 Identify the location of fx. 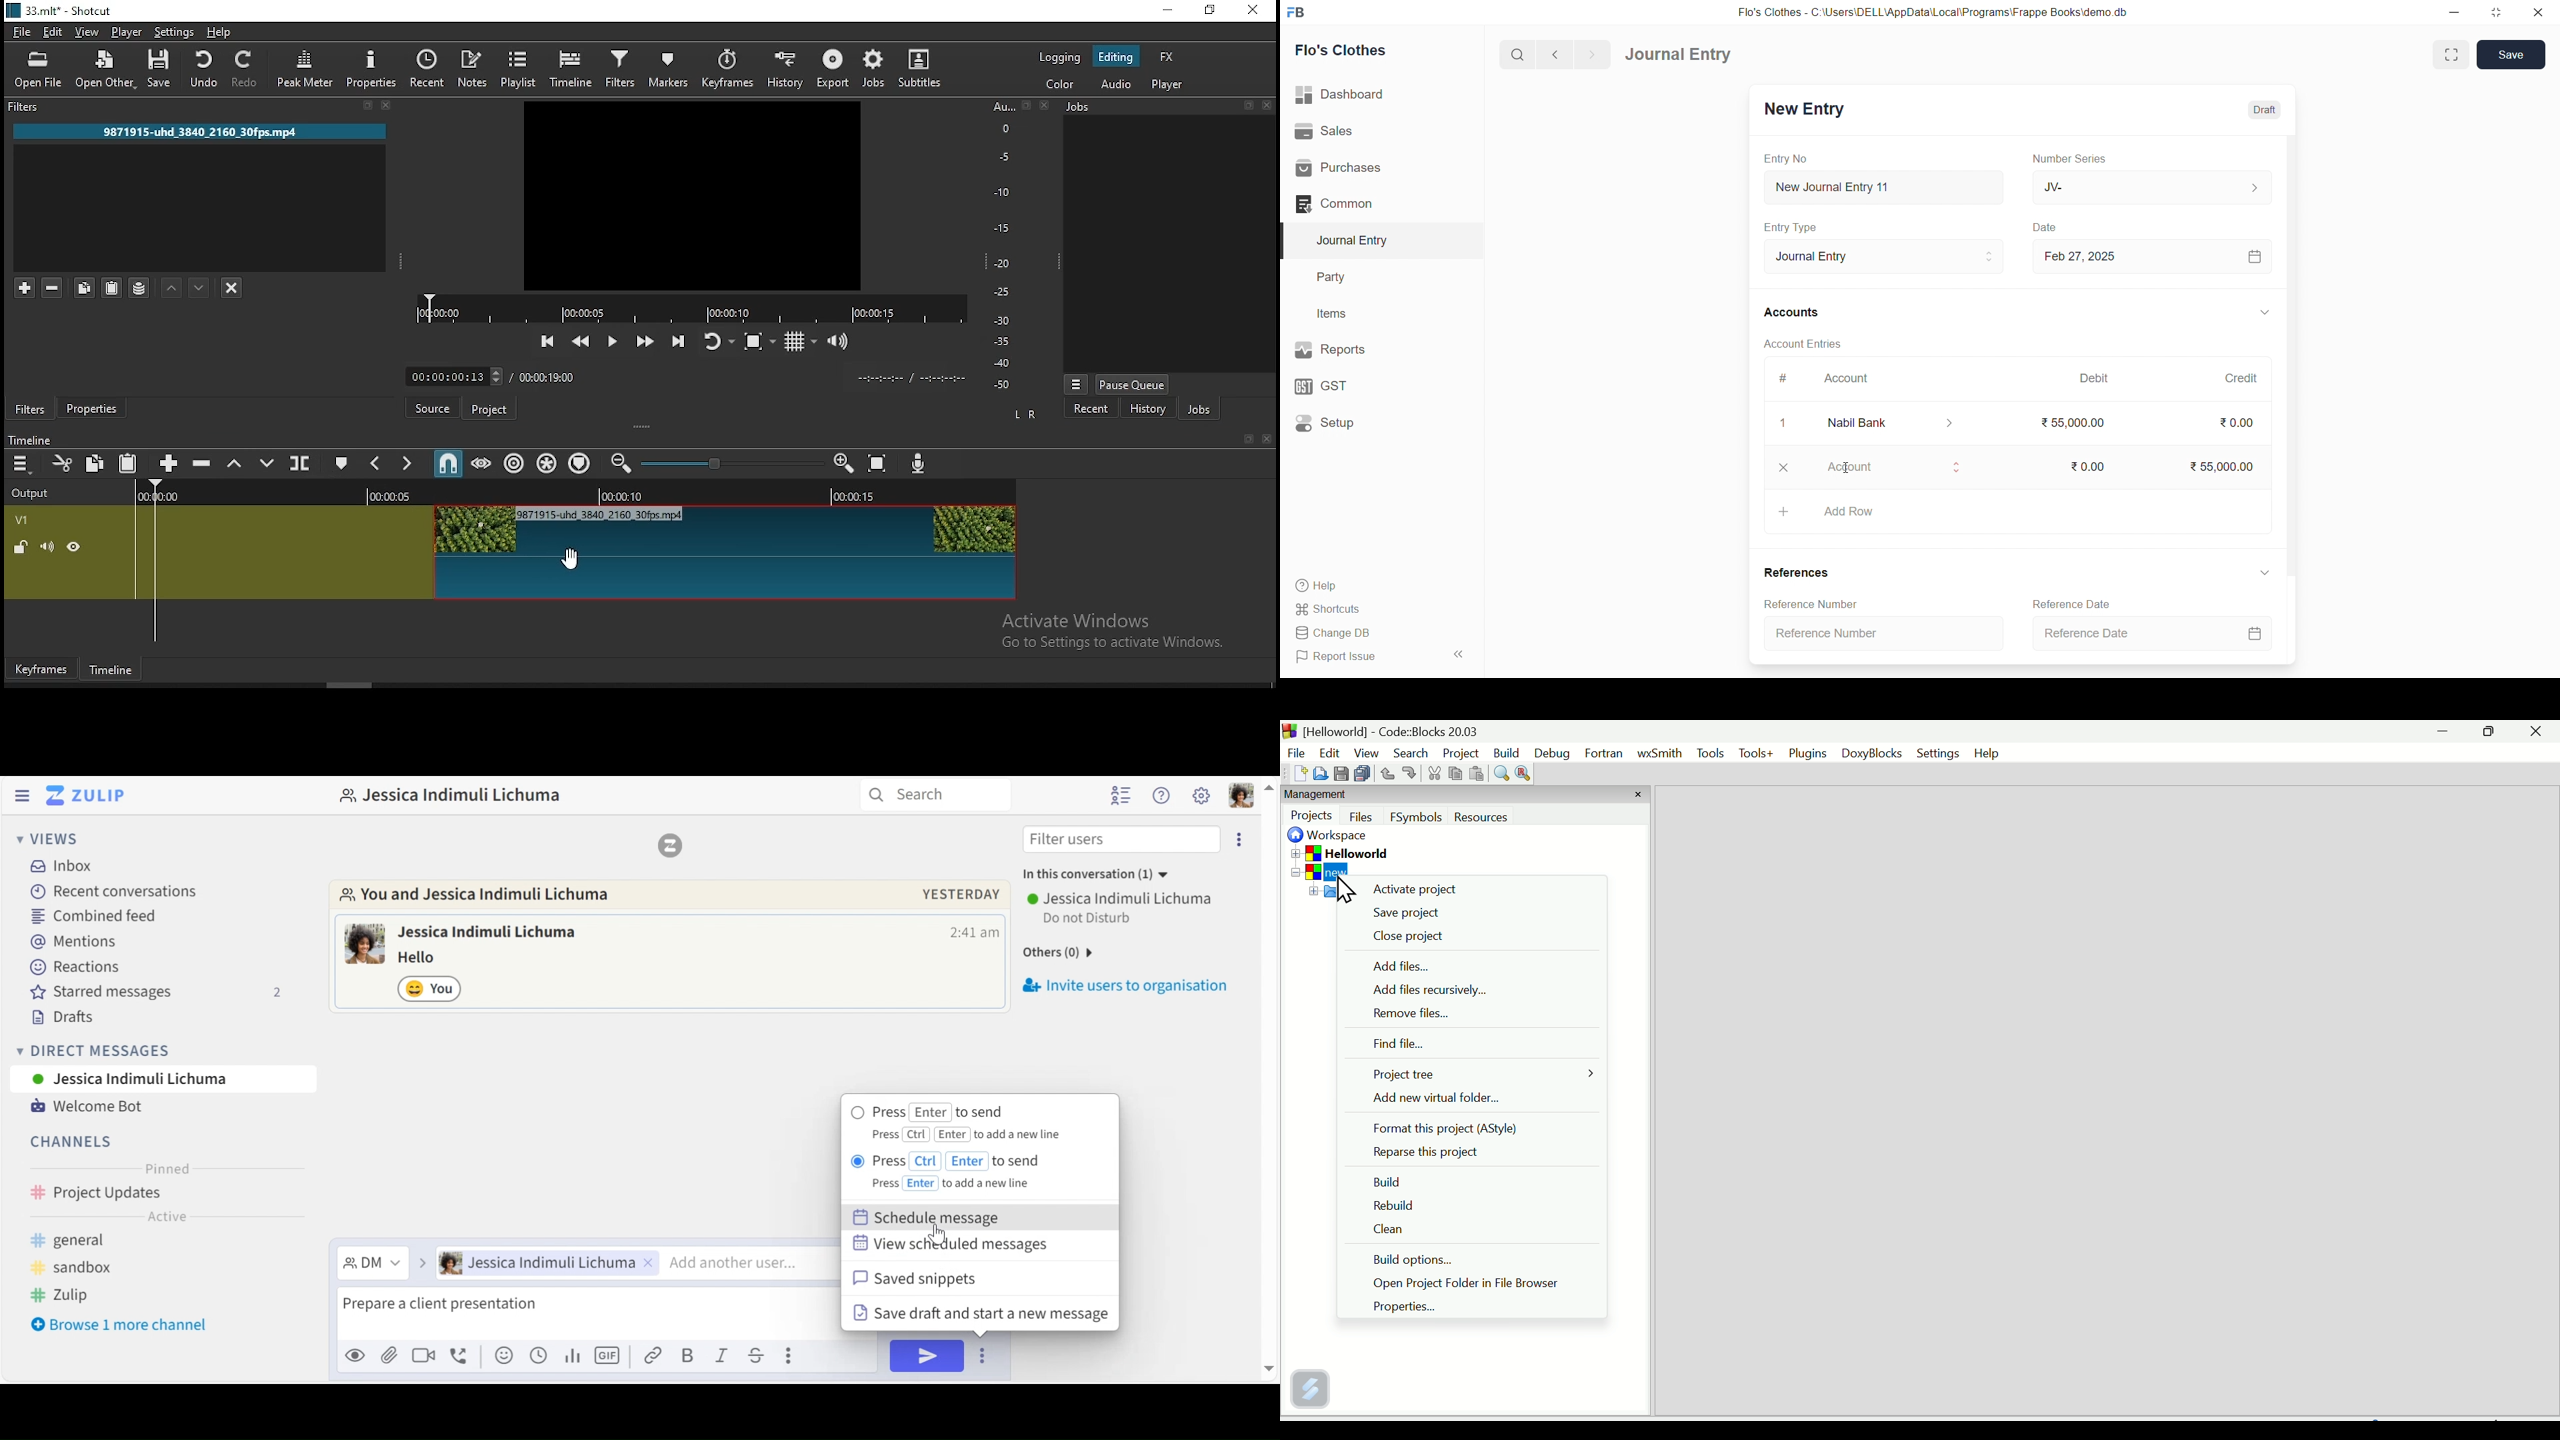
(1167, 57).